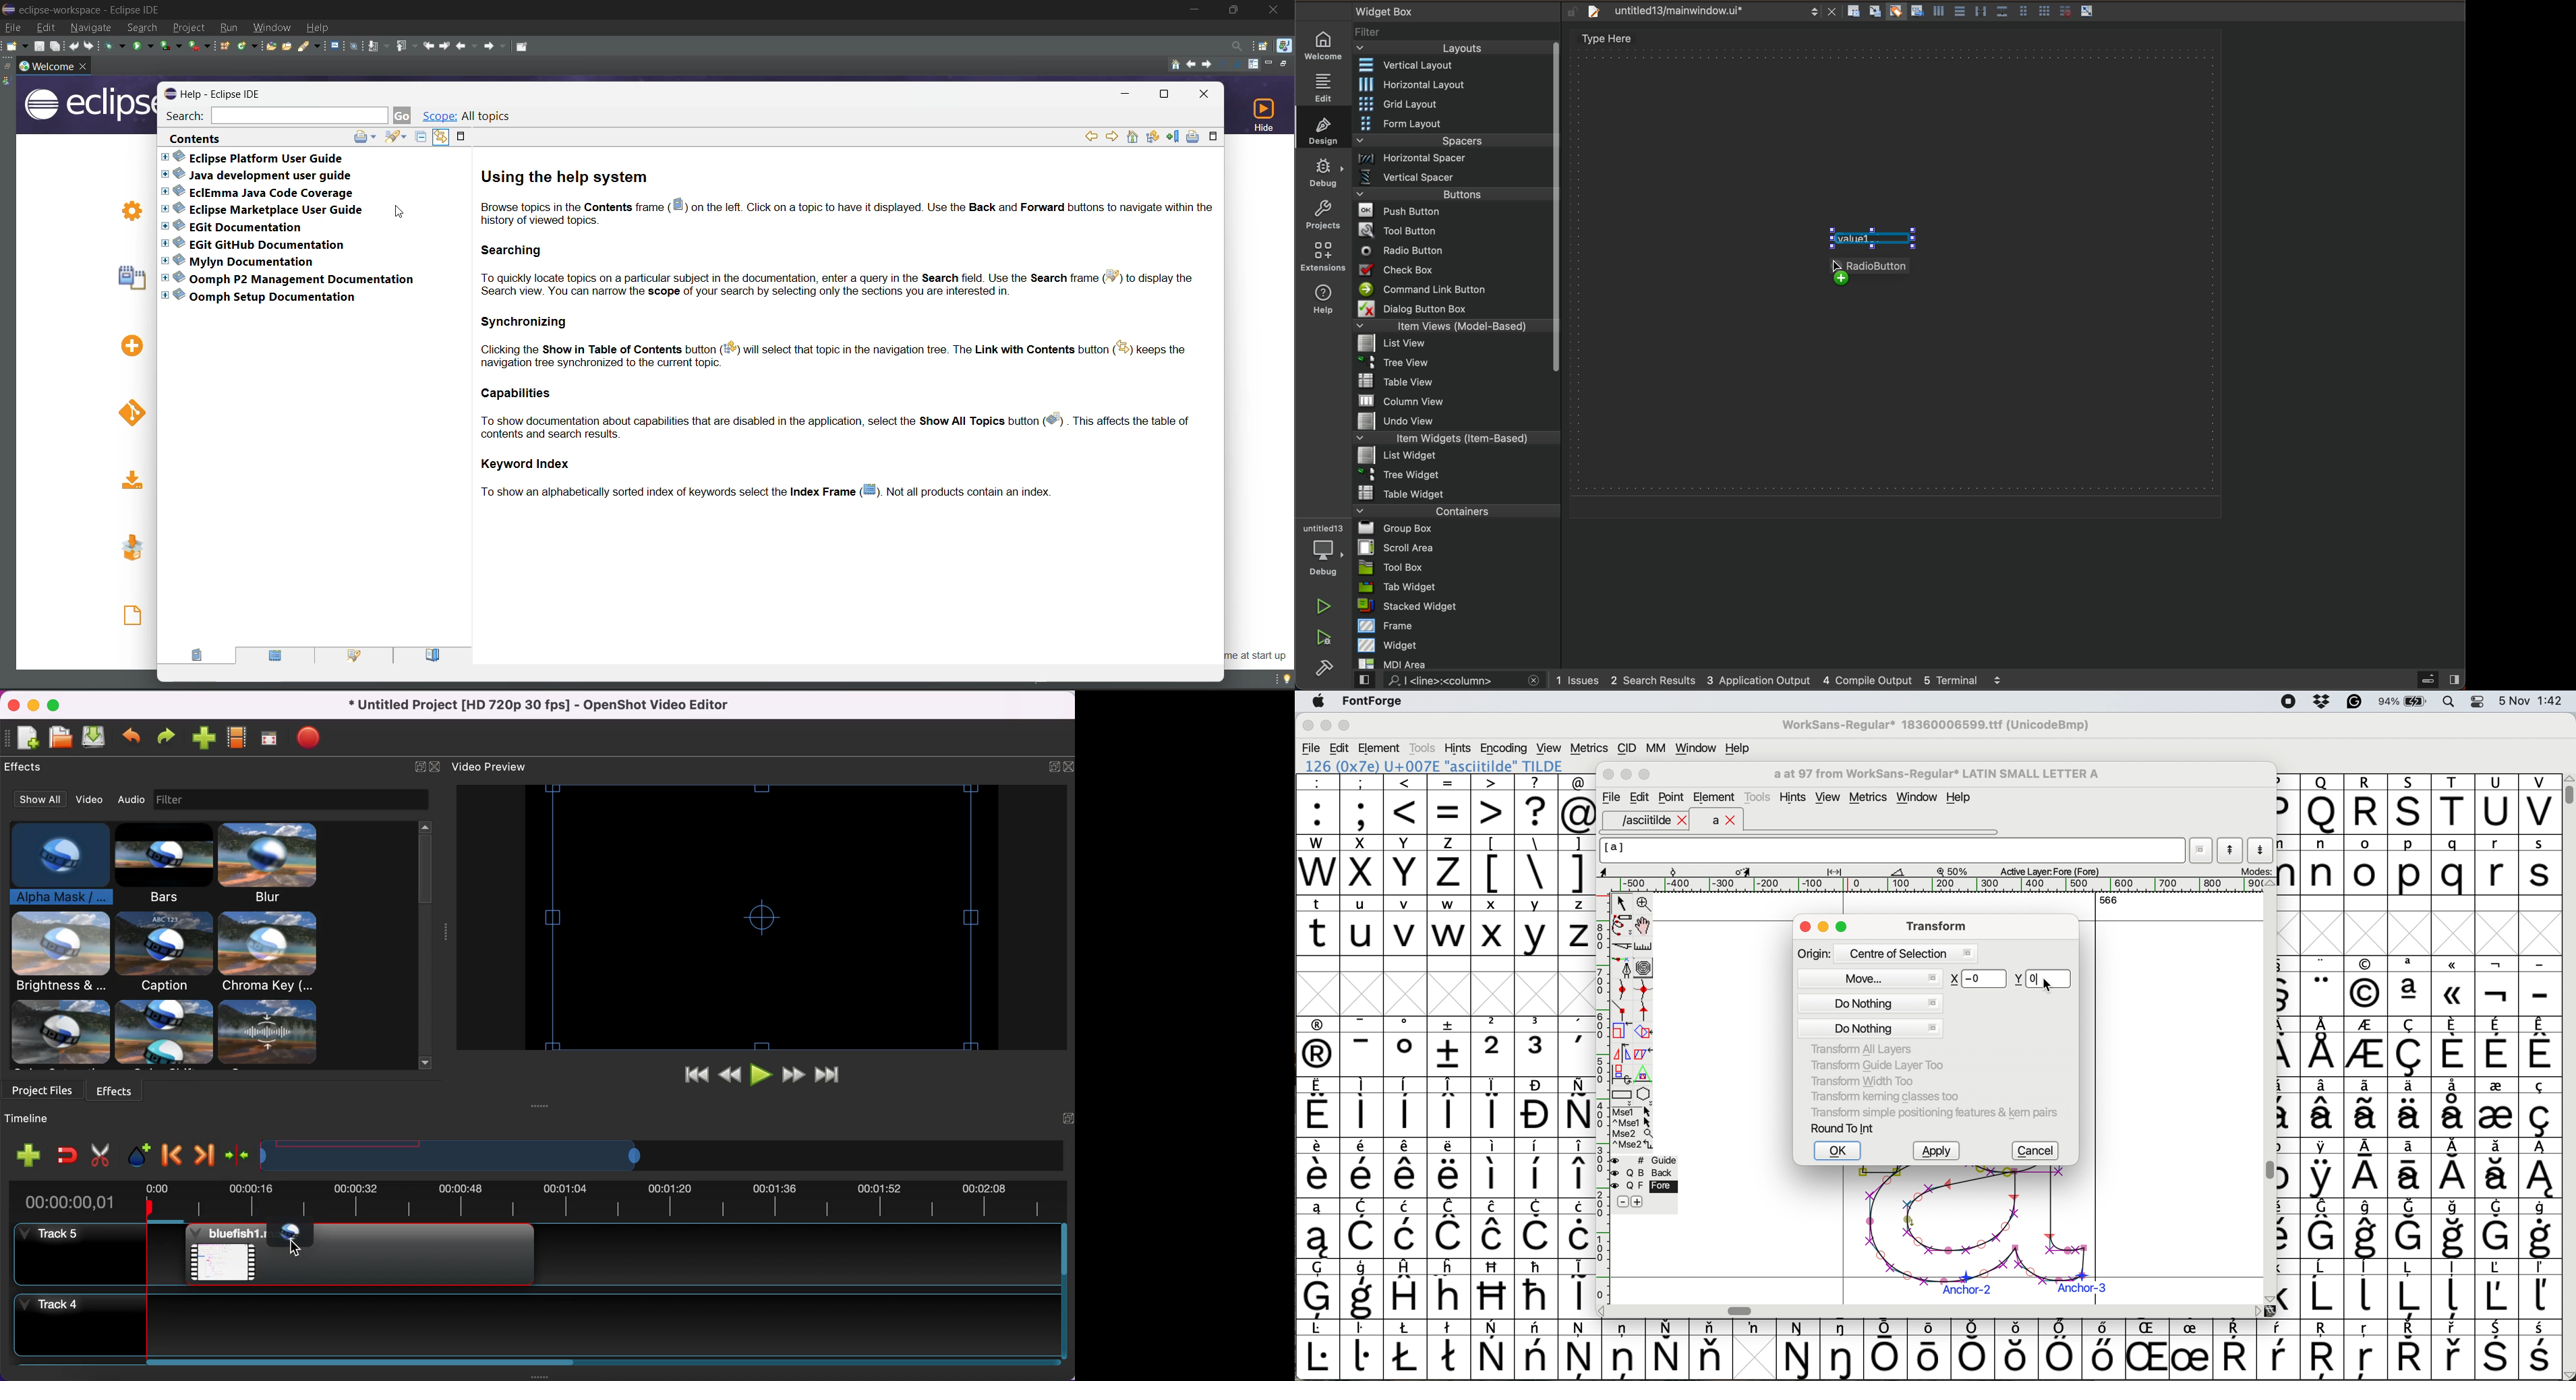 This screenshot has width=2576, height=1400. Describe the element at coordinates (1090, 136) in the screenshot. I see `go back` at that location.